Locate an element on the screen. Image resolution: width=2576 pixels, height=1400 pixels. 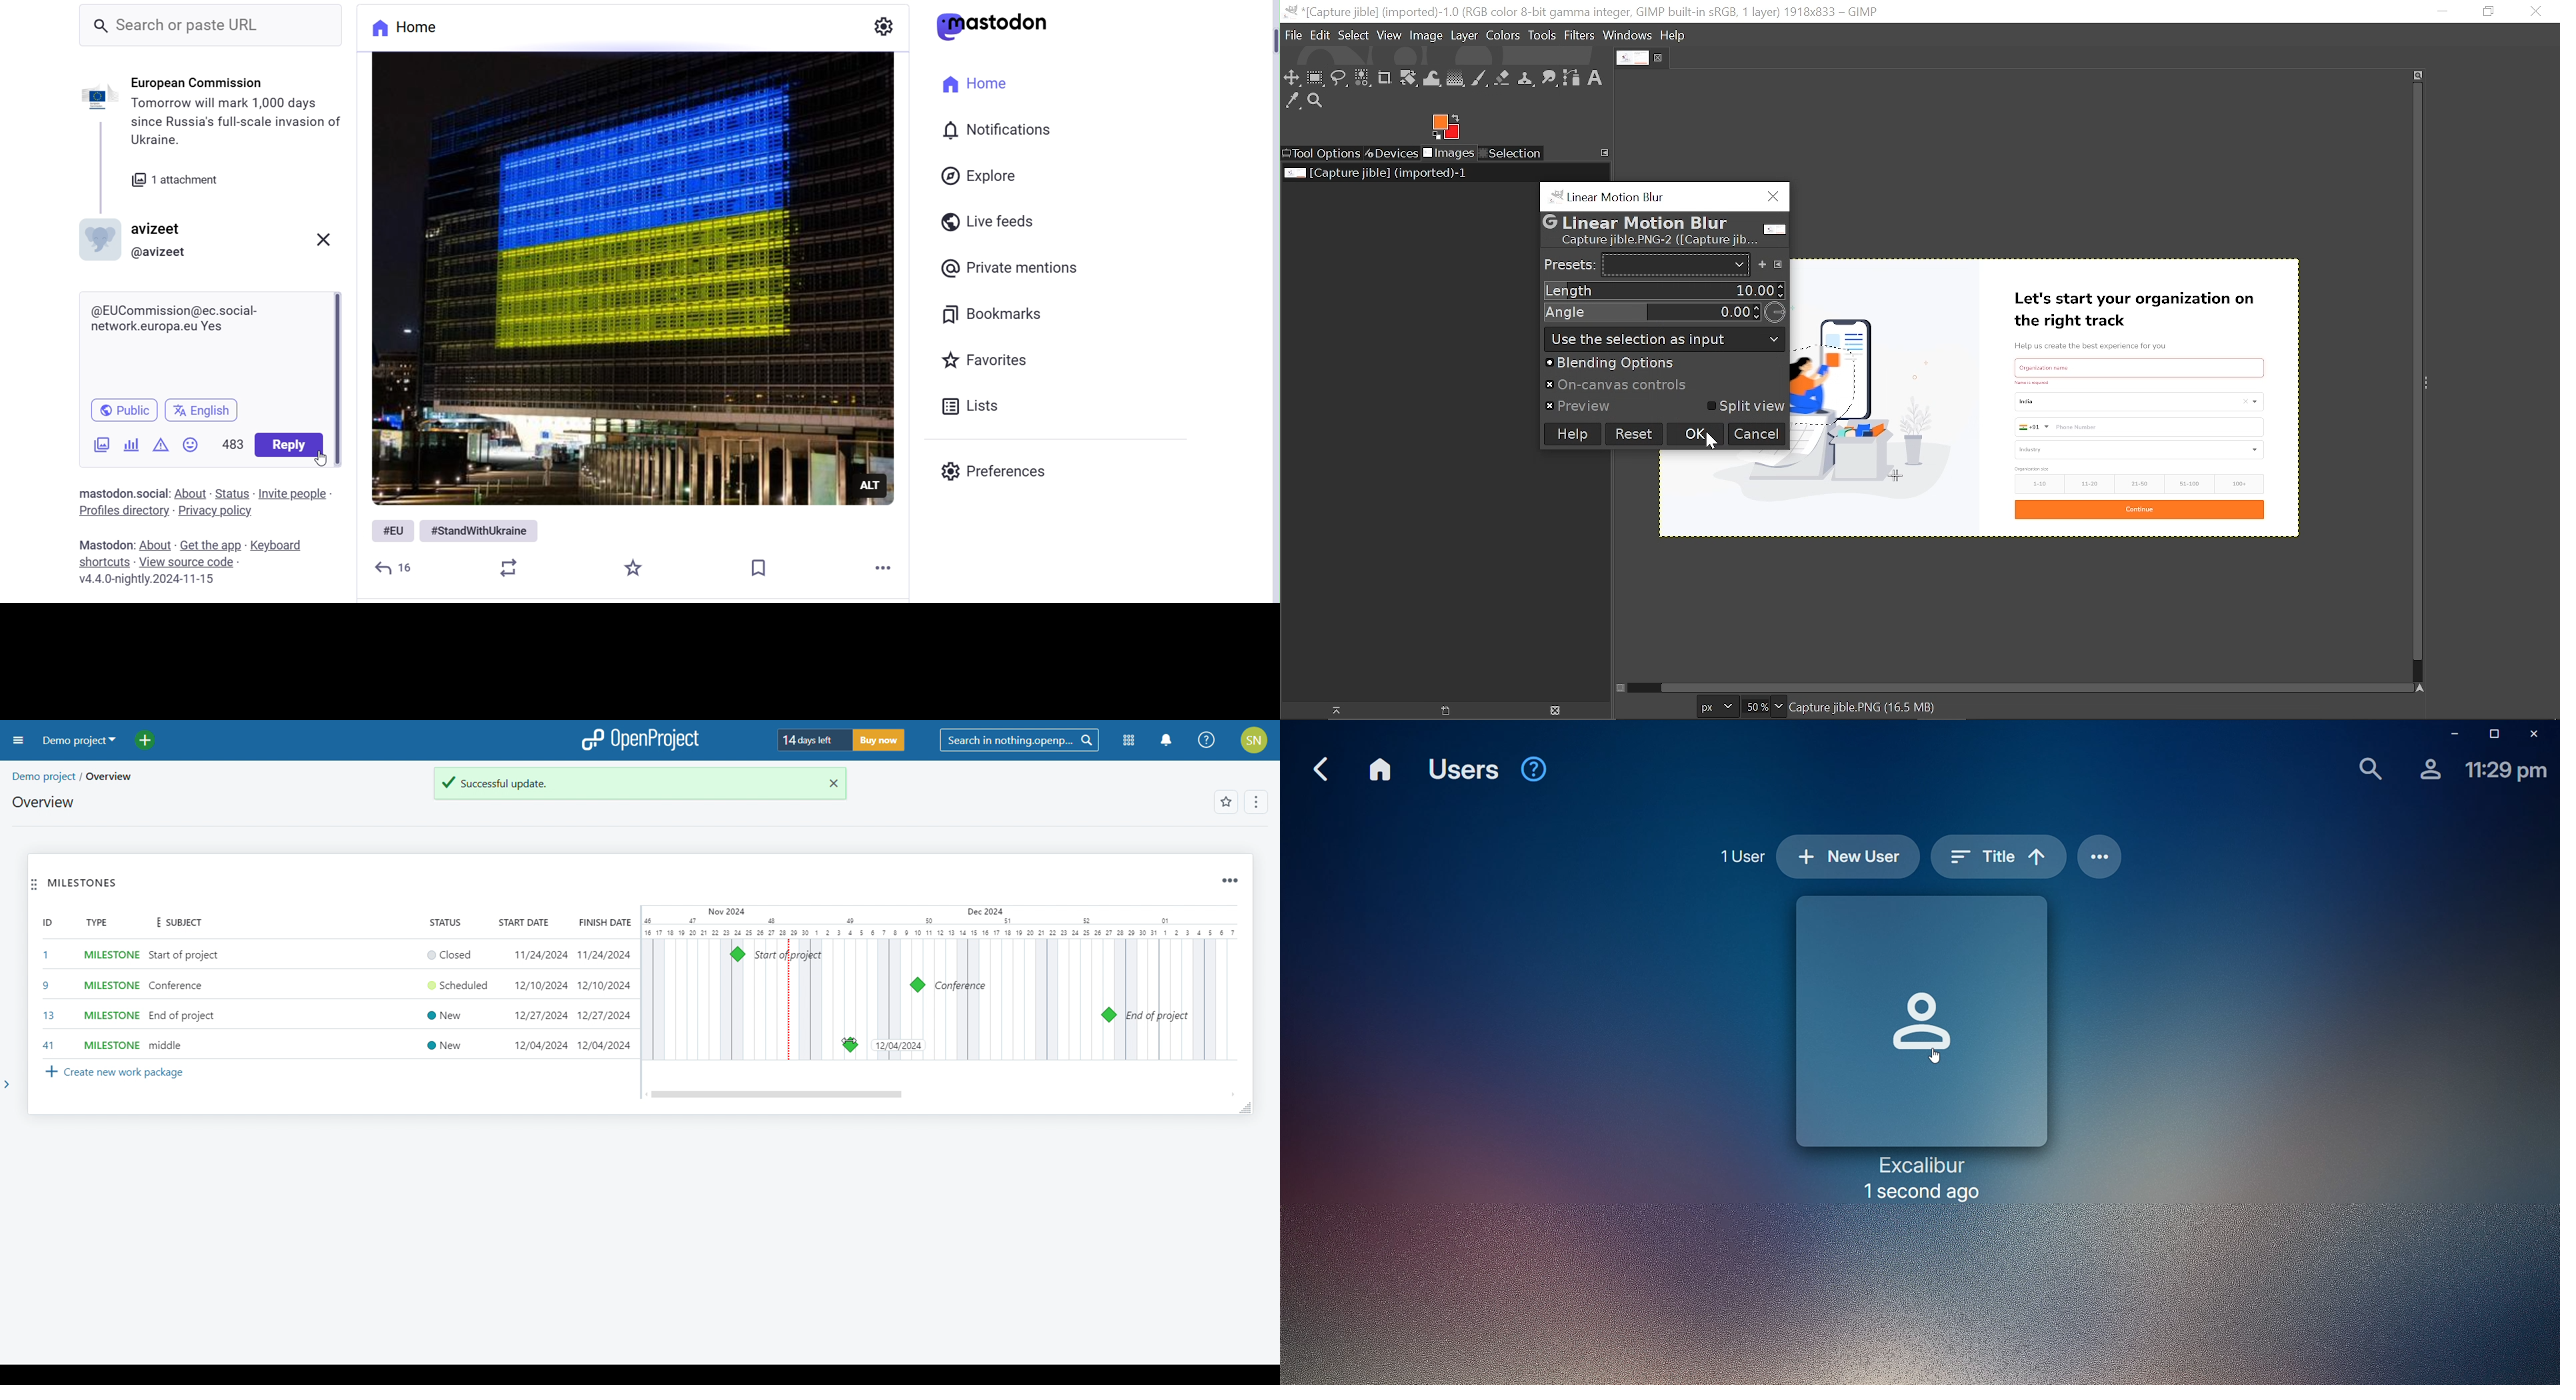
search is located at coordinates (1019, 740).